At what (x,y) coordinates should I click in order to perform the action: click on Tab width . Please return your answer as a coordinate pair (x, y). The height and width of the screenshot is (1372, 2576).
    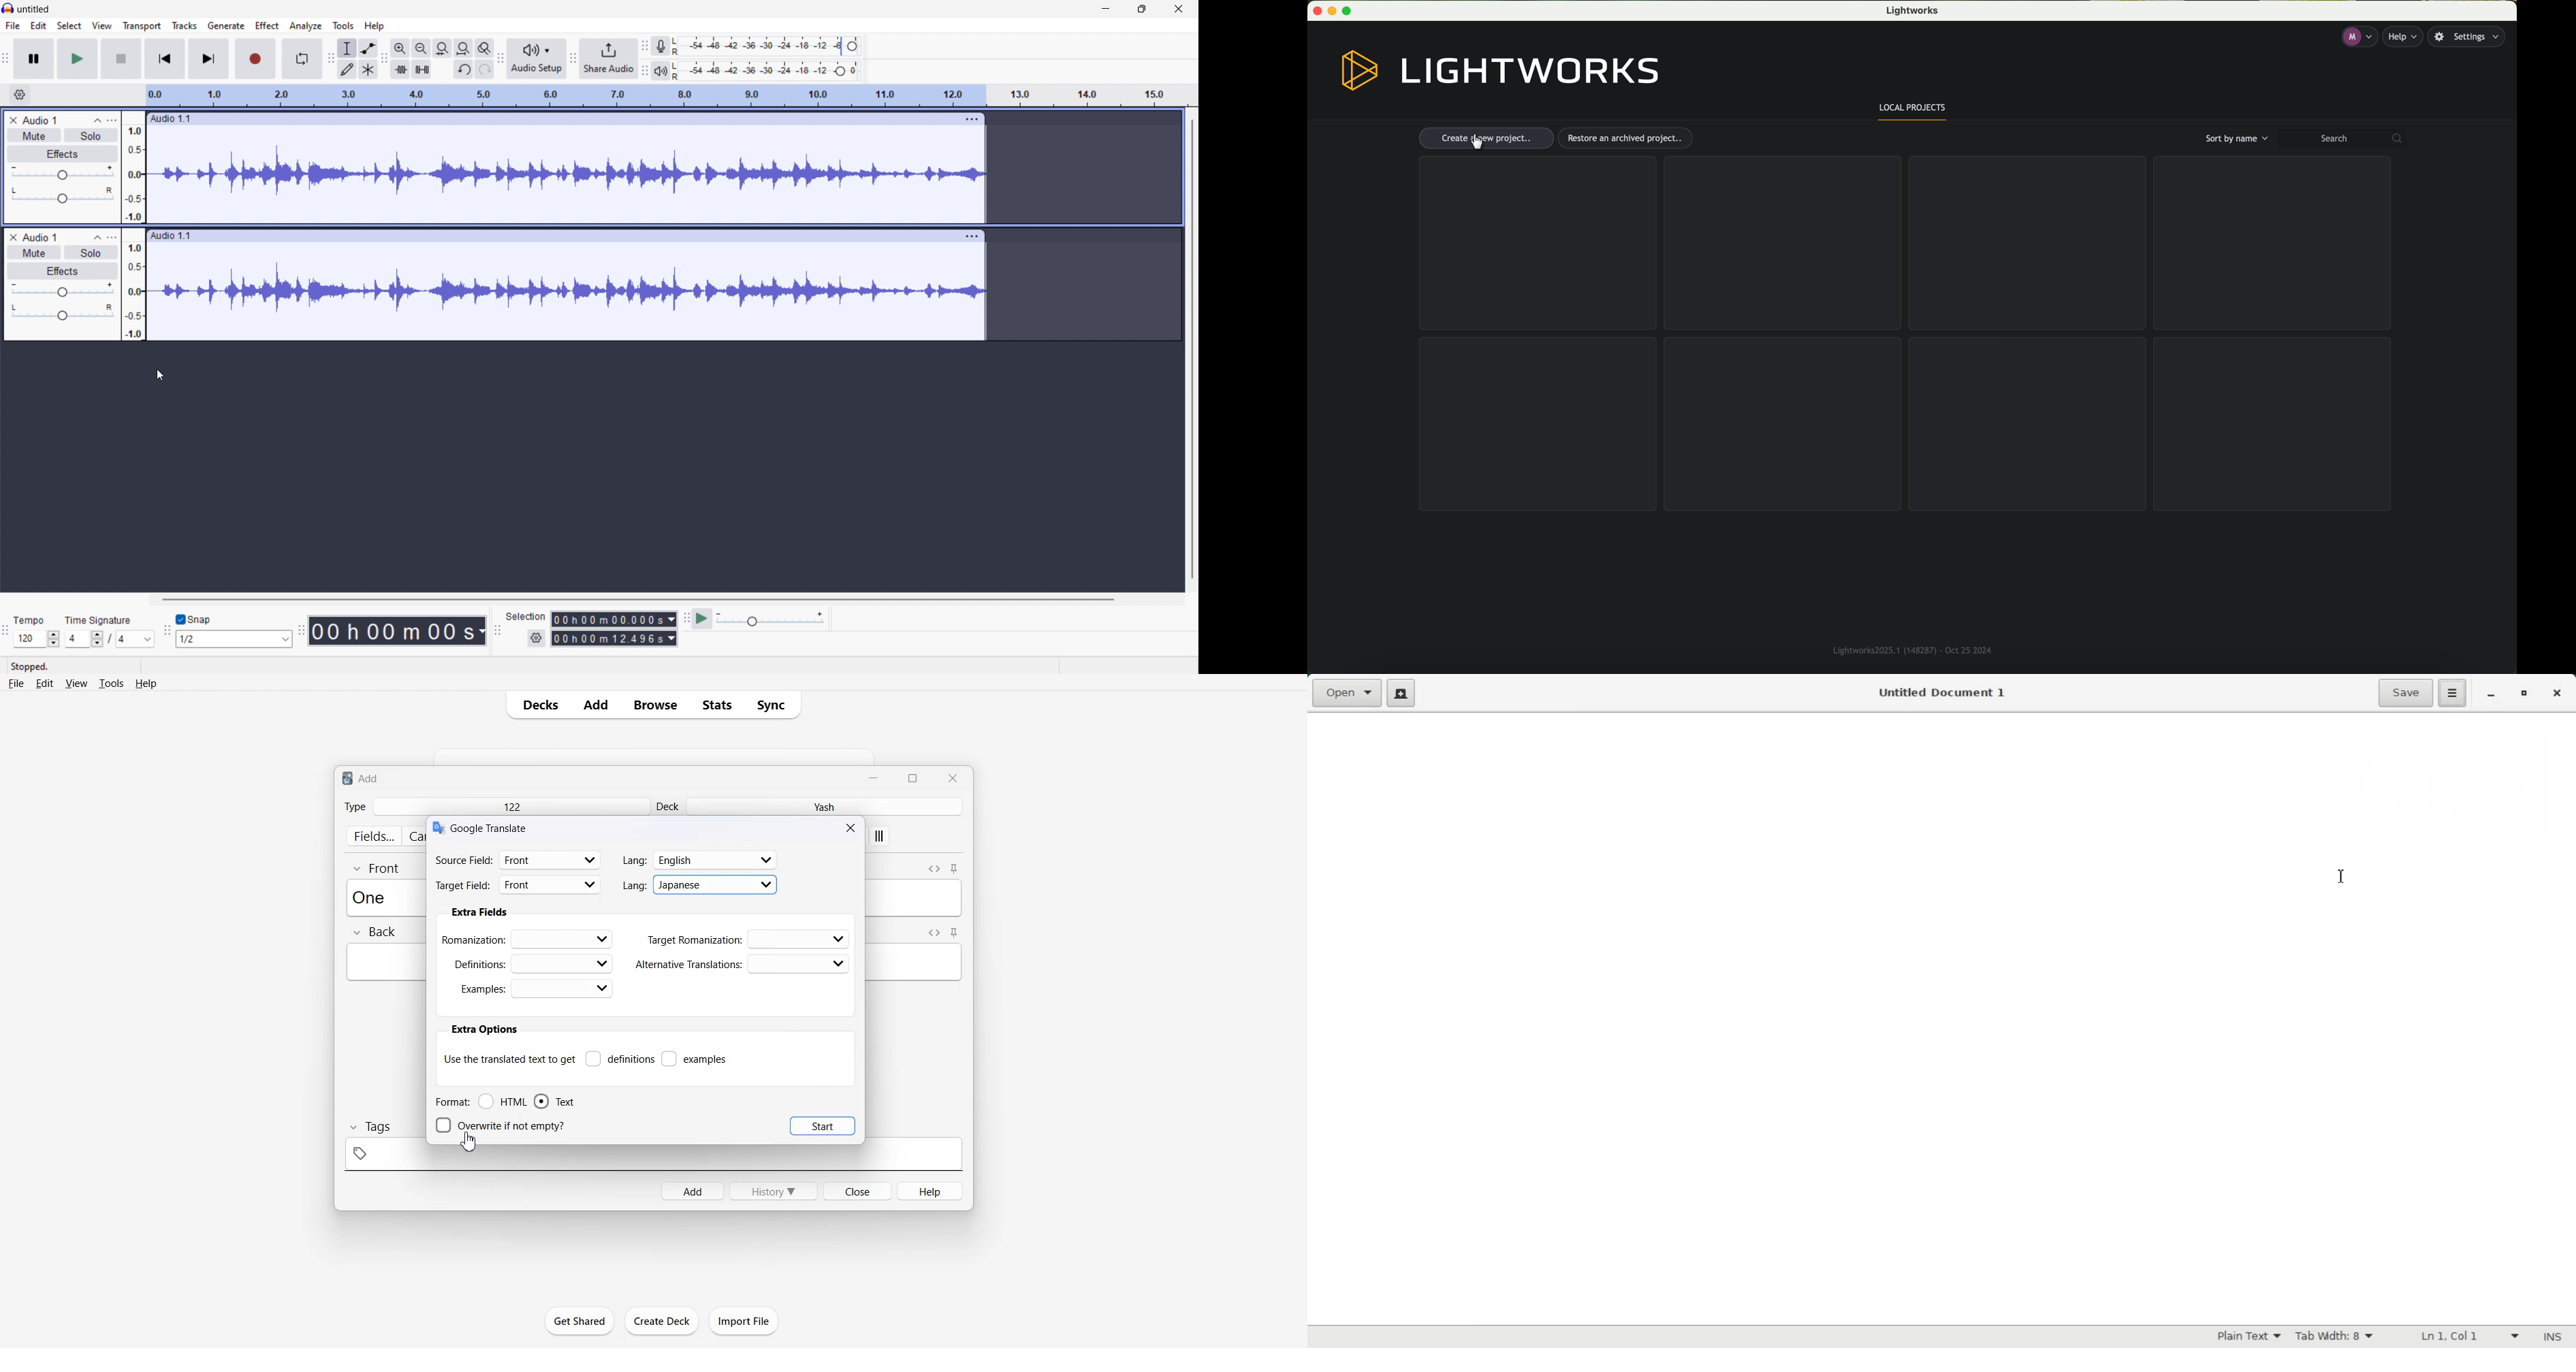
    Looking at the image, I should click on (2333, 1336).